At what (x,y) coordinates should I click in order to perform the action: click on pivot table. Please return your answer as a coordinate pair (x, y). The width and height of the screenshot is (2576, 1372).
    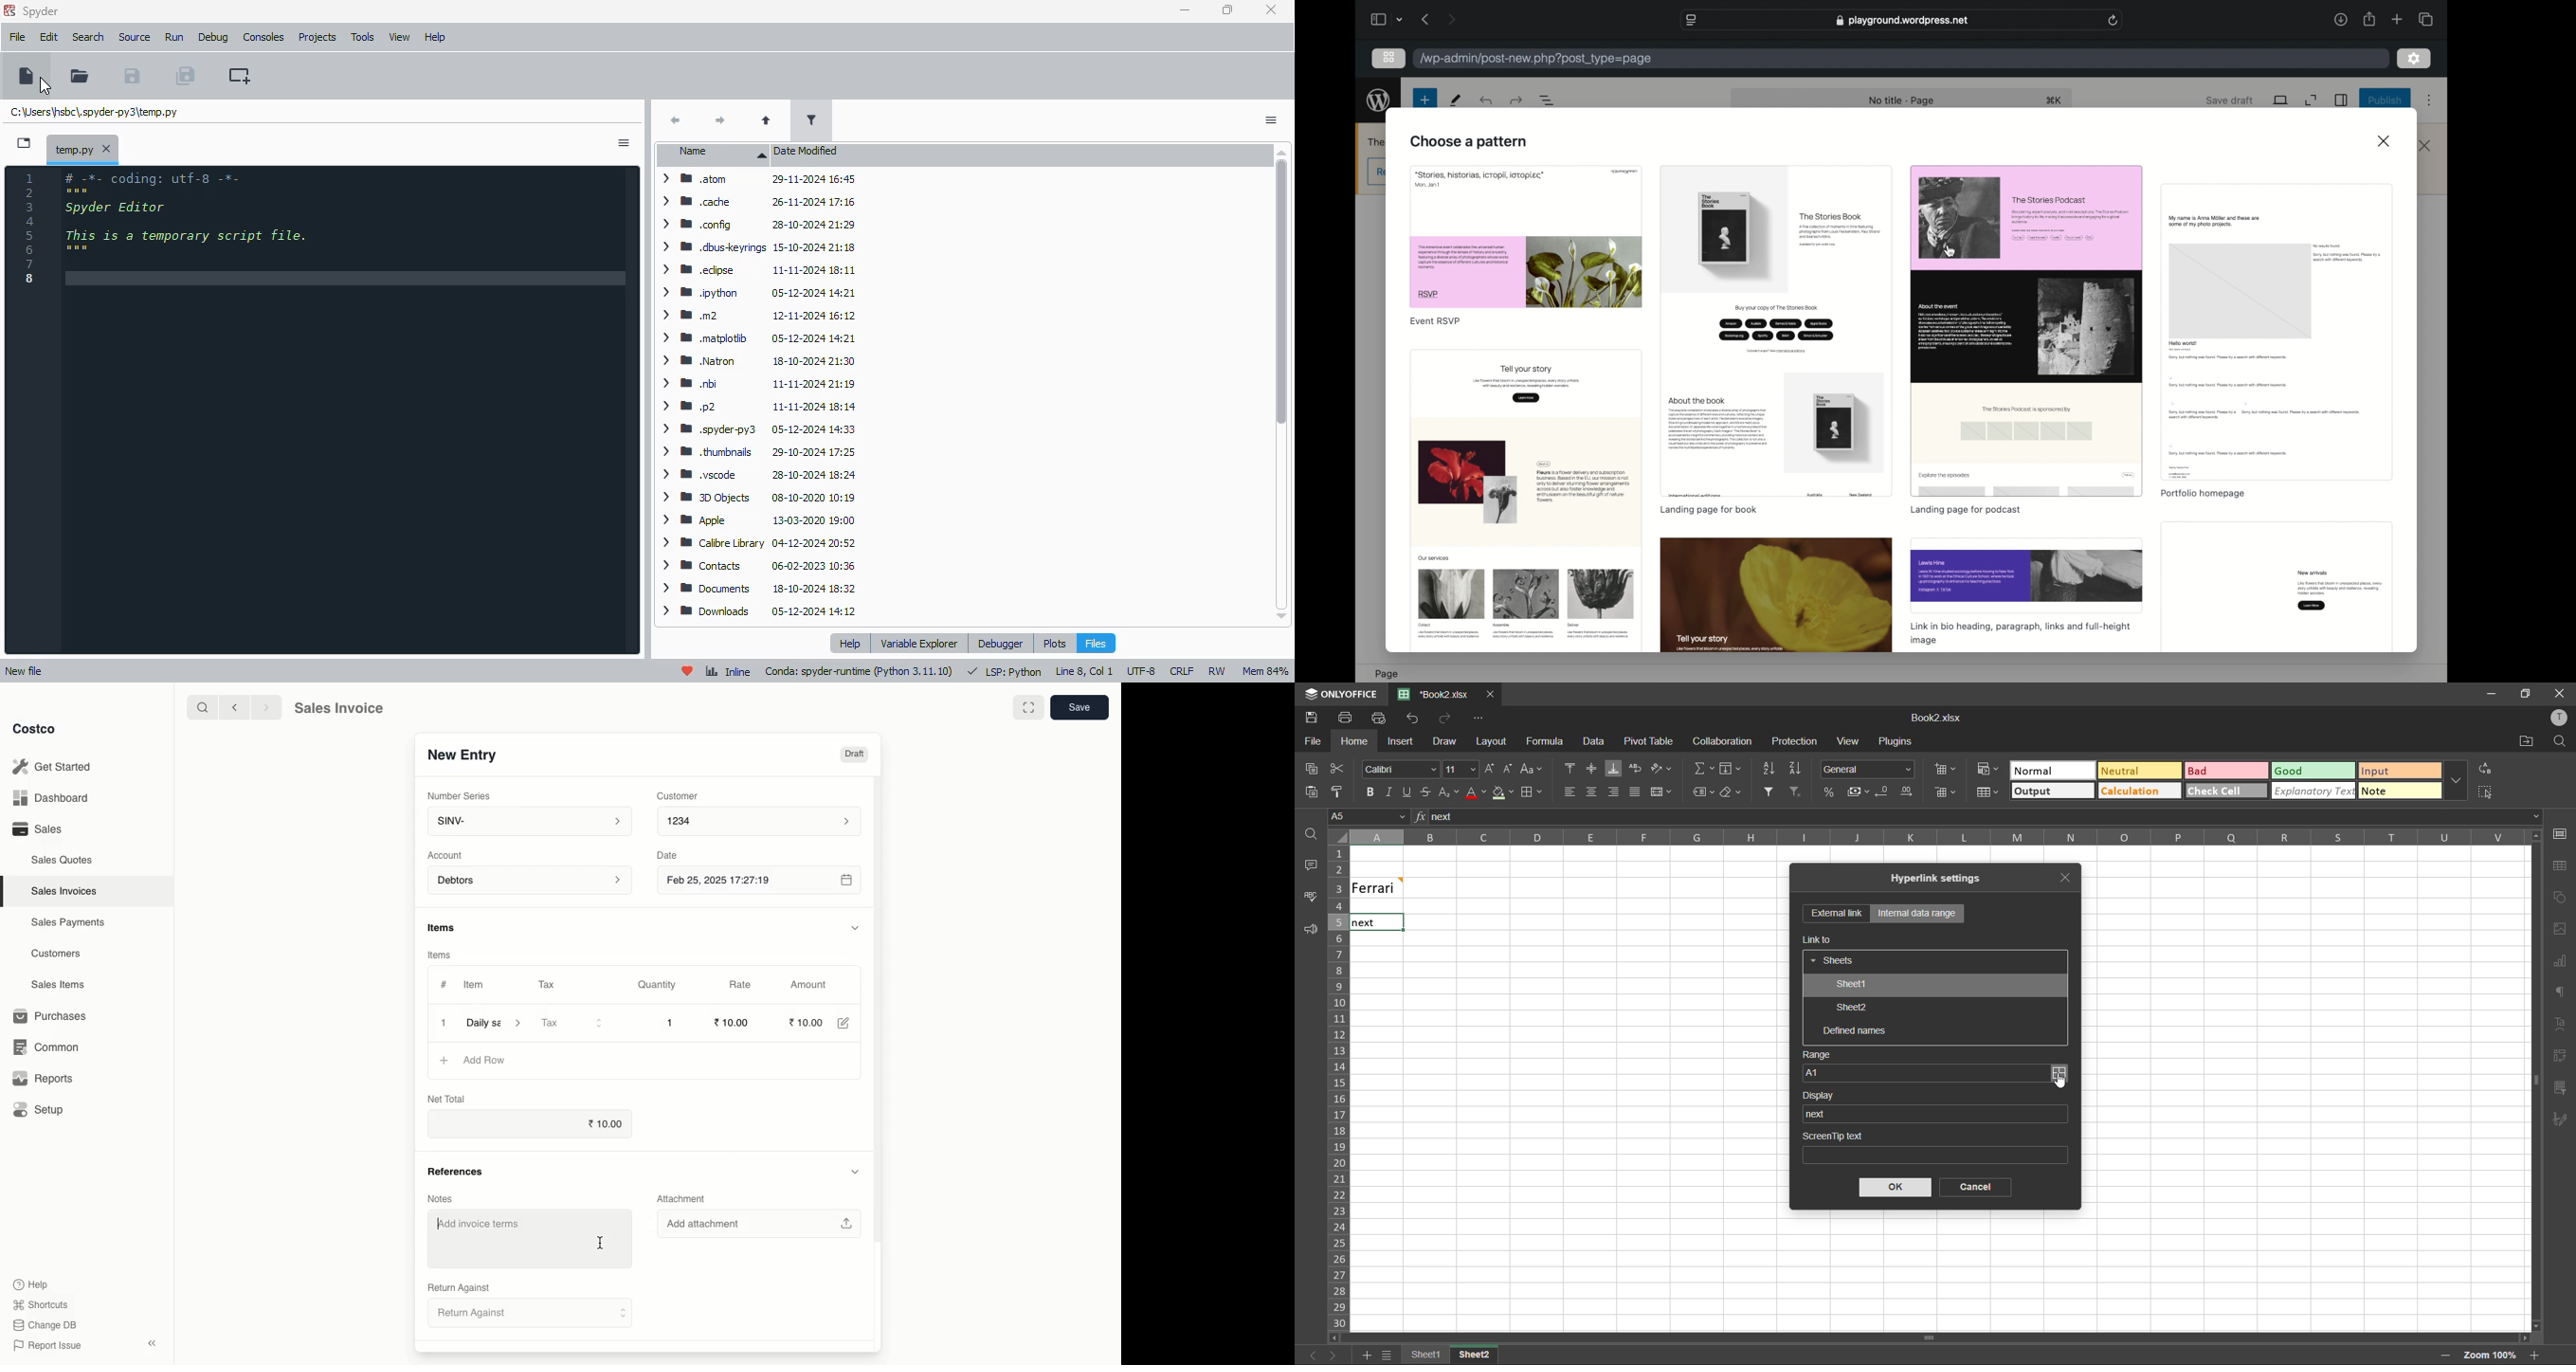
    Looking at the image, I should click on (1649, 742).